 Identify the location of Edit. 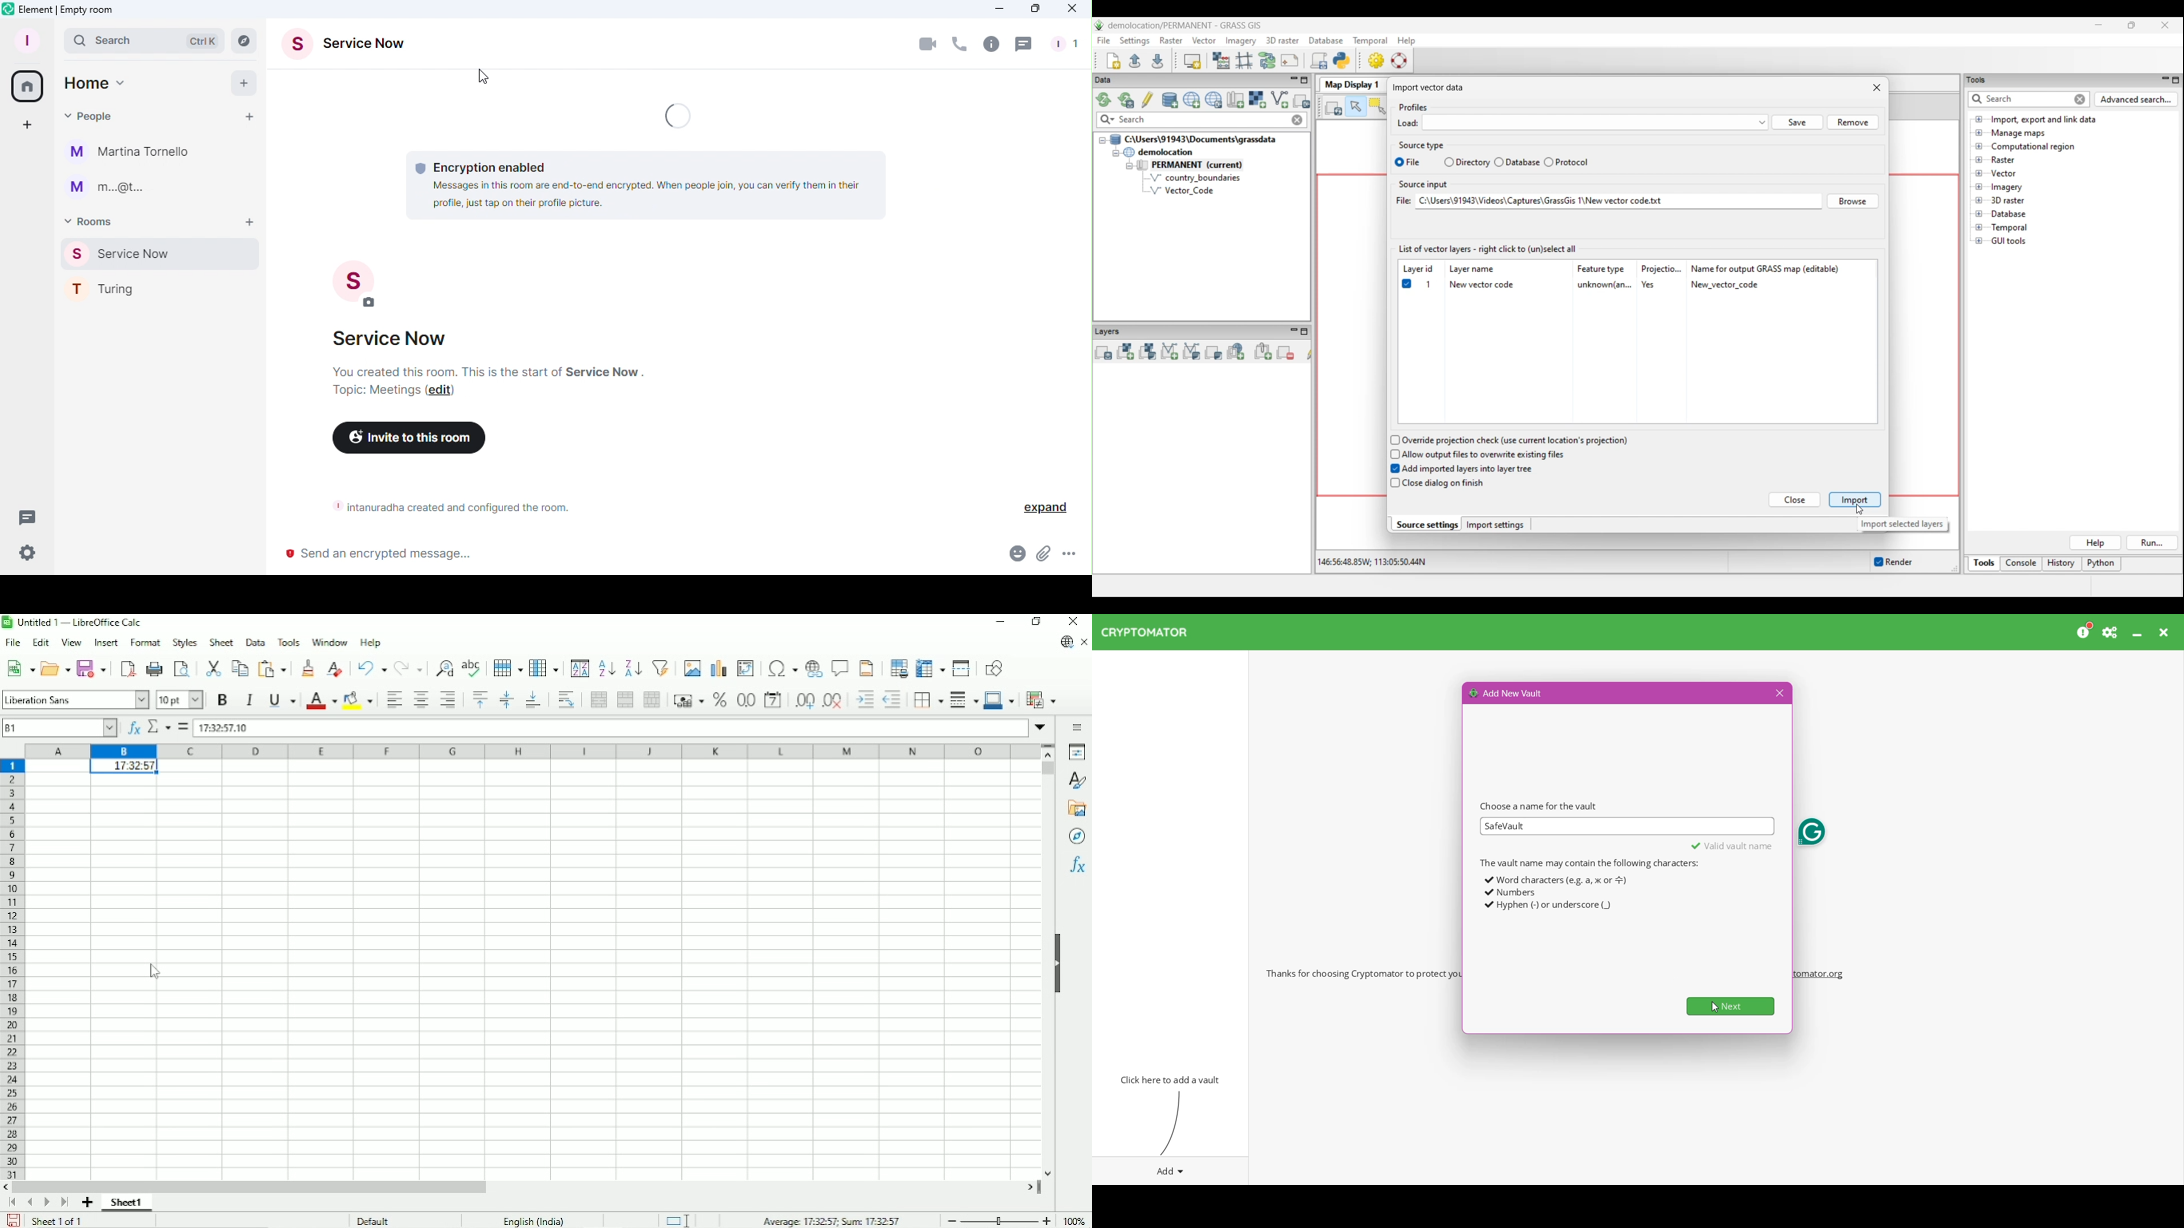
(40, 643).